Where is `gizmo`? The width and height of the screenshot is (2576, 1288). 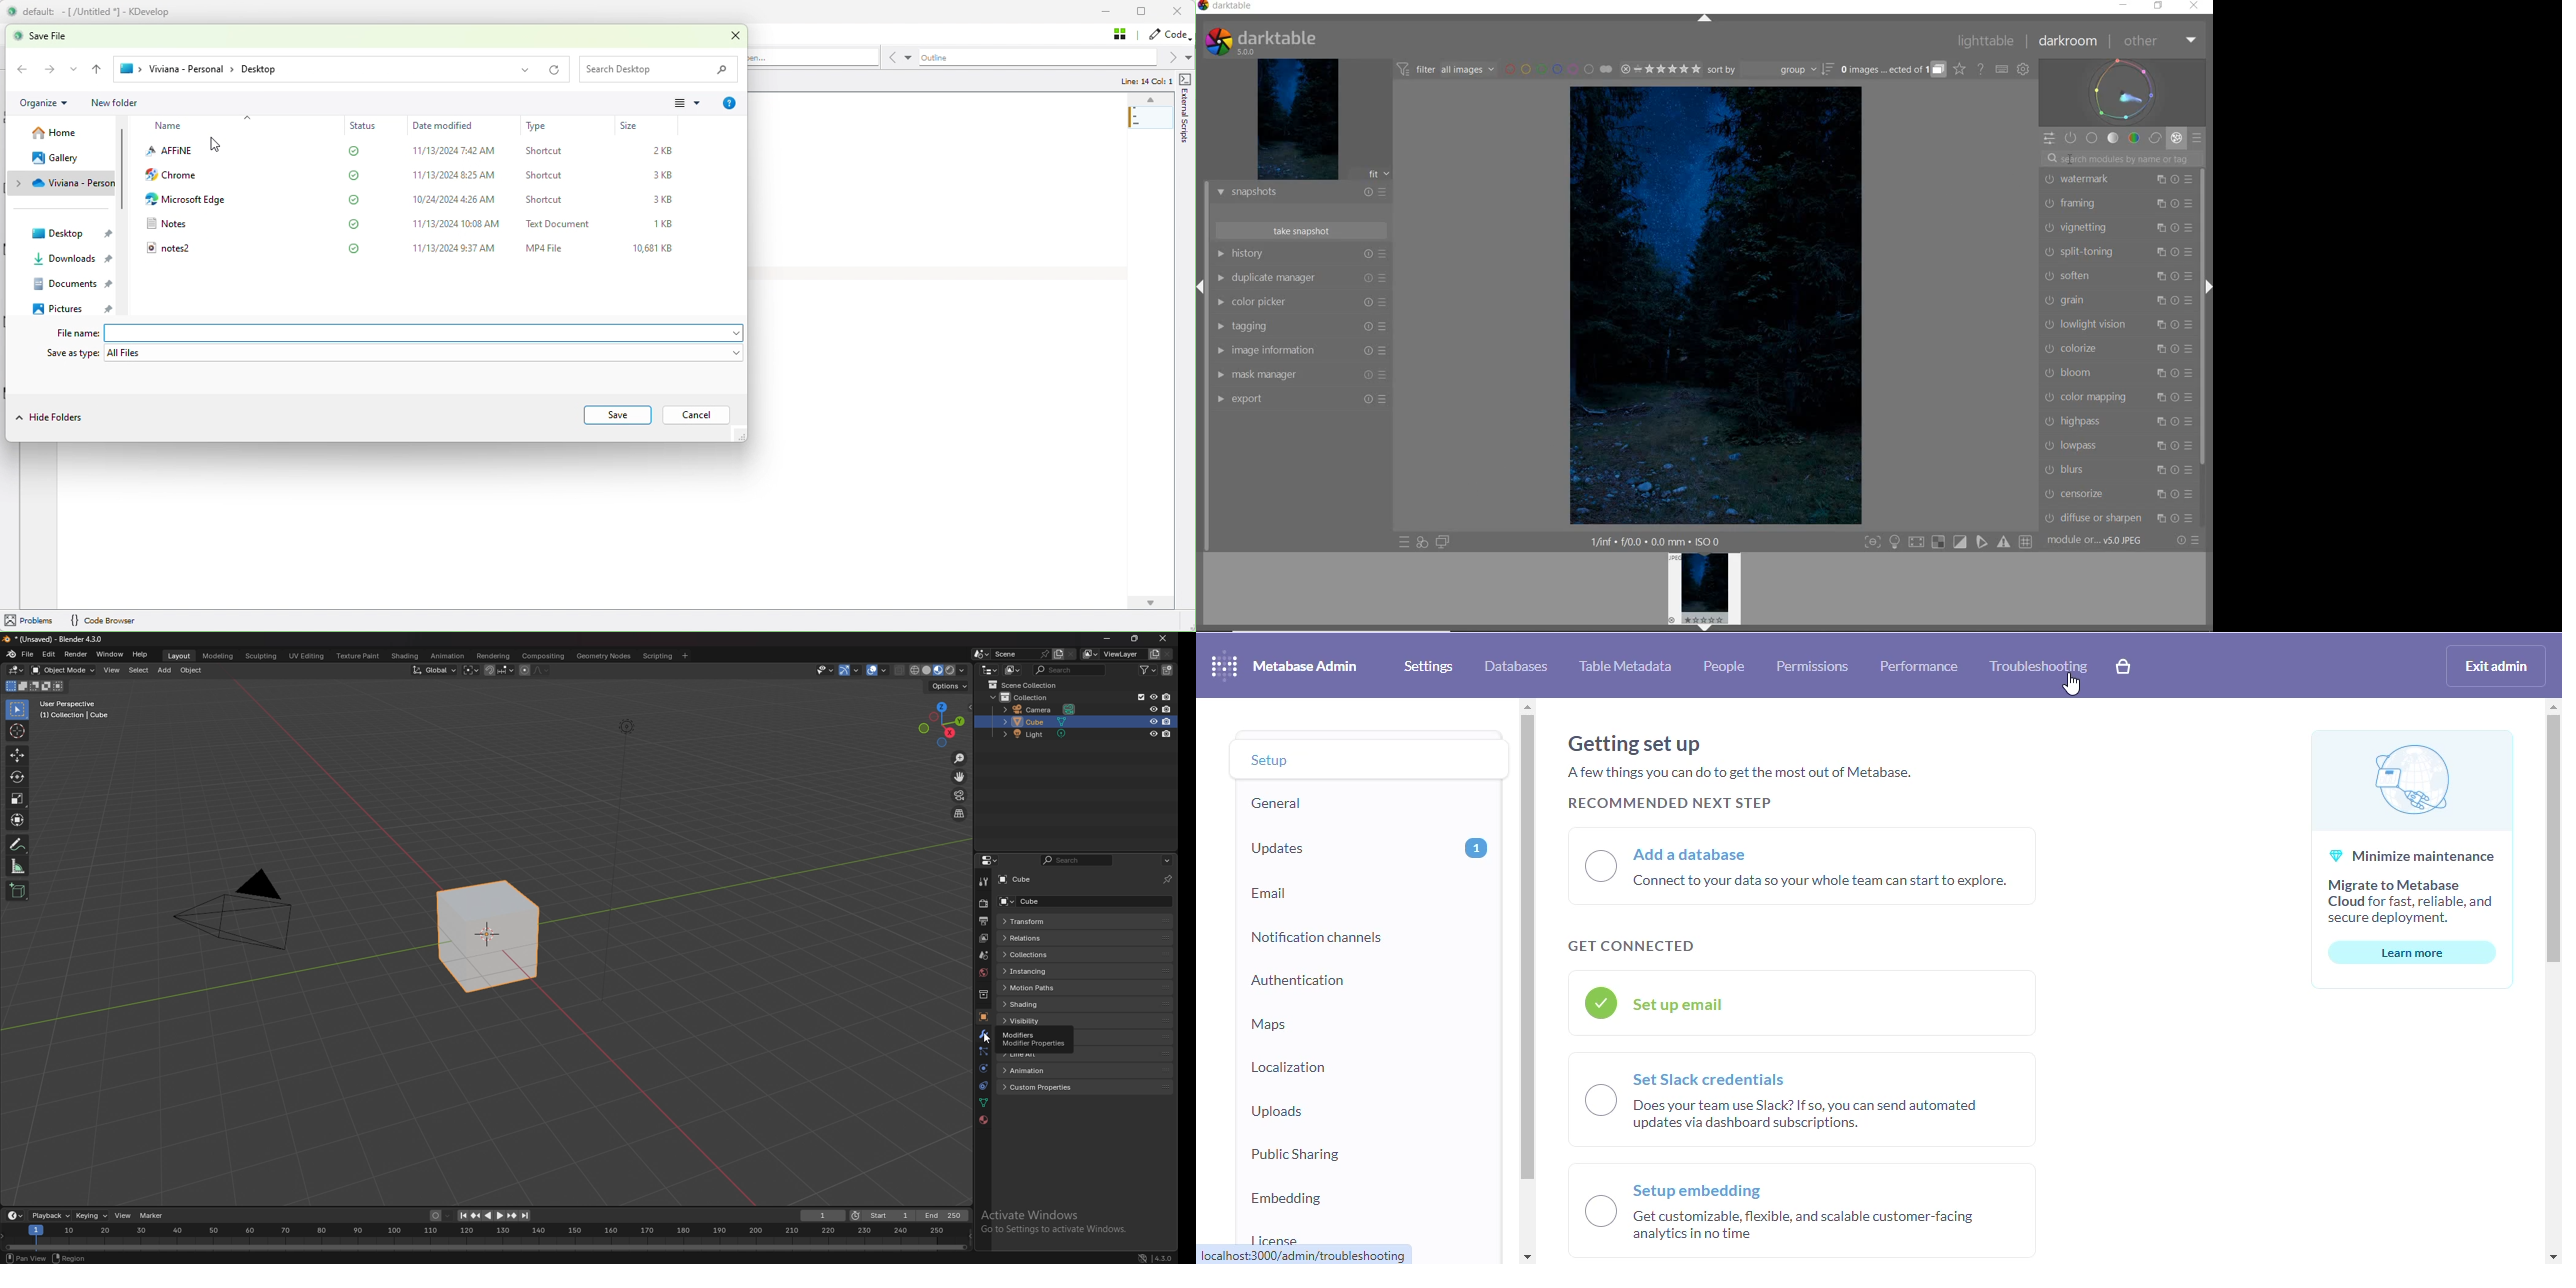 gizmo is located at coordinates (851, 670).